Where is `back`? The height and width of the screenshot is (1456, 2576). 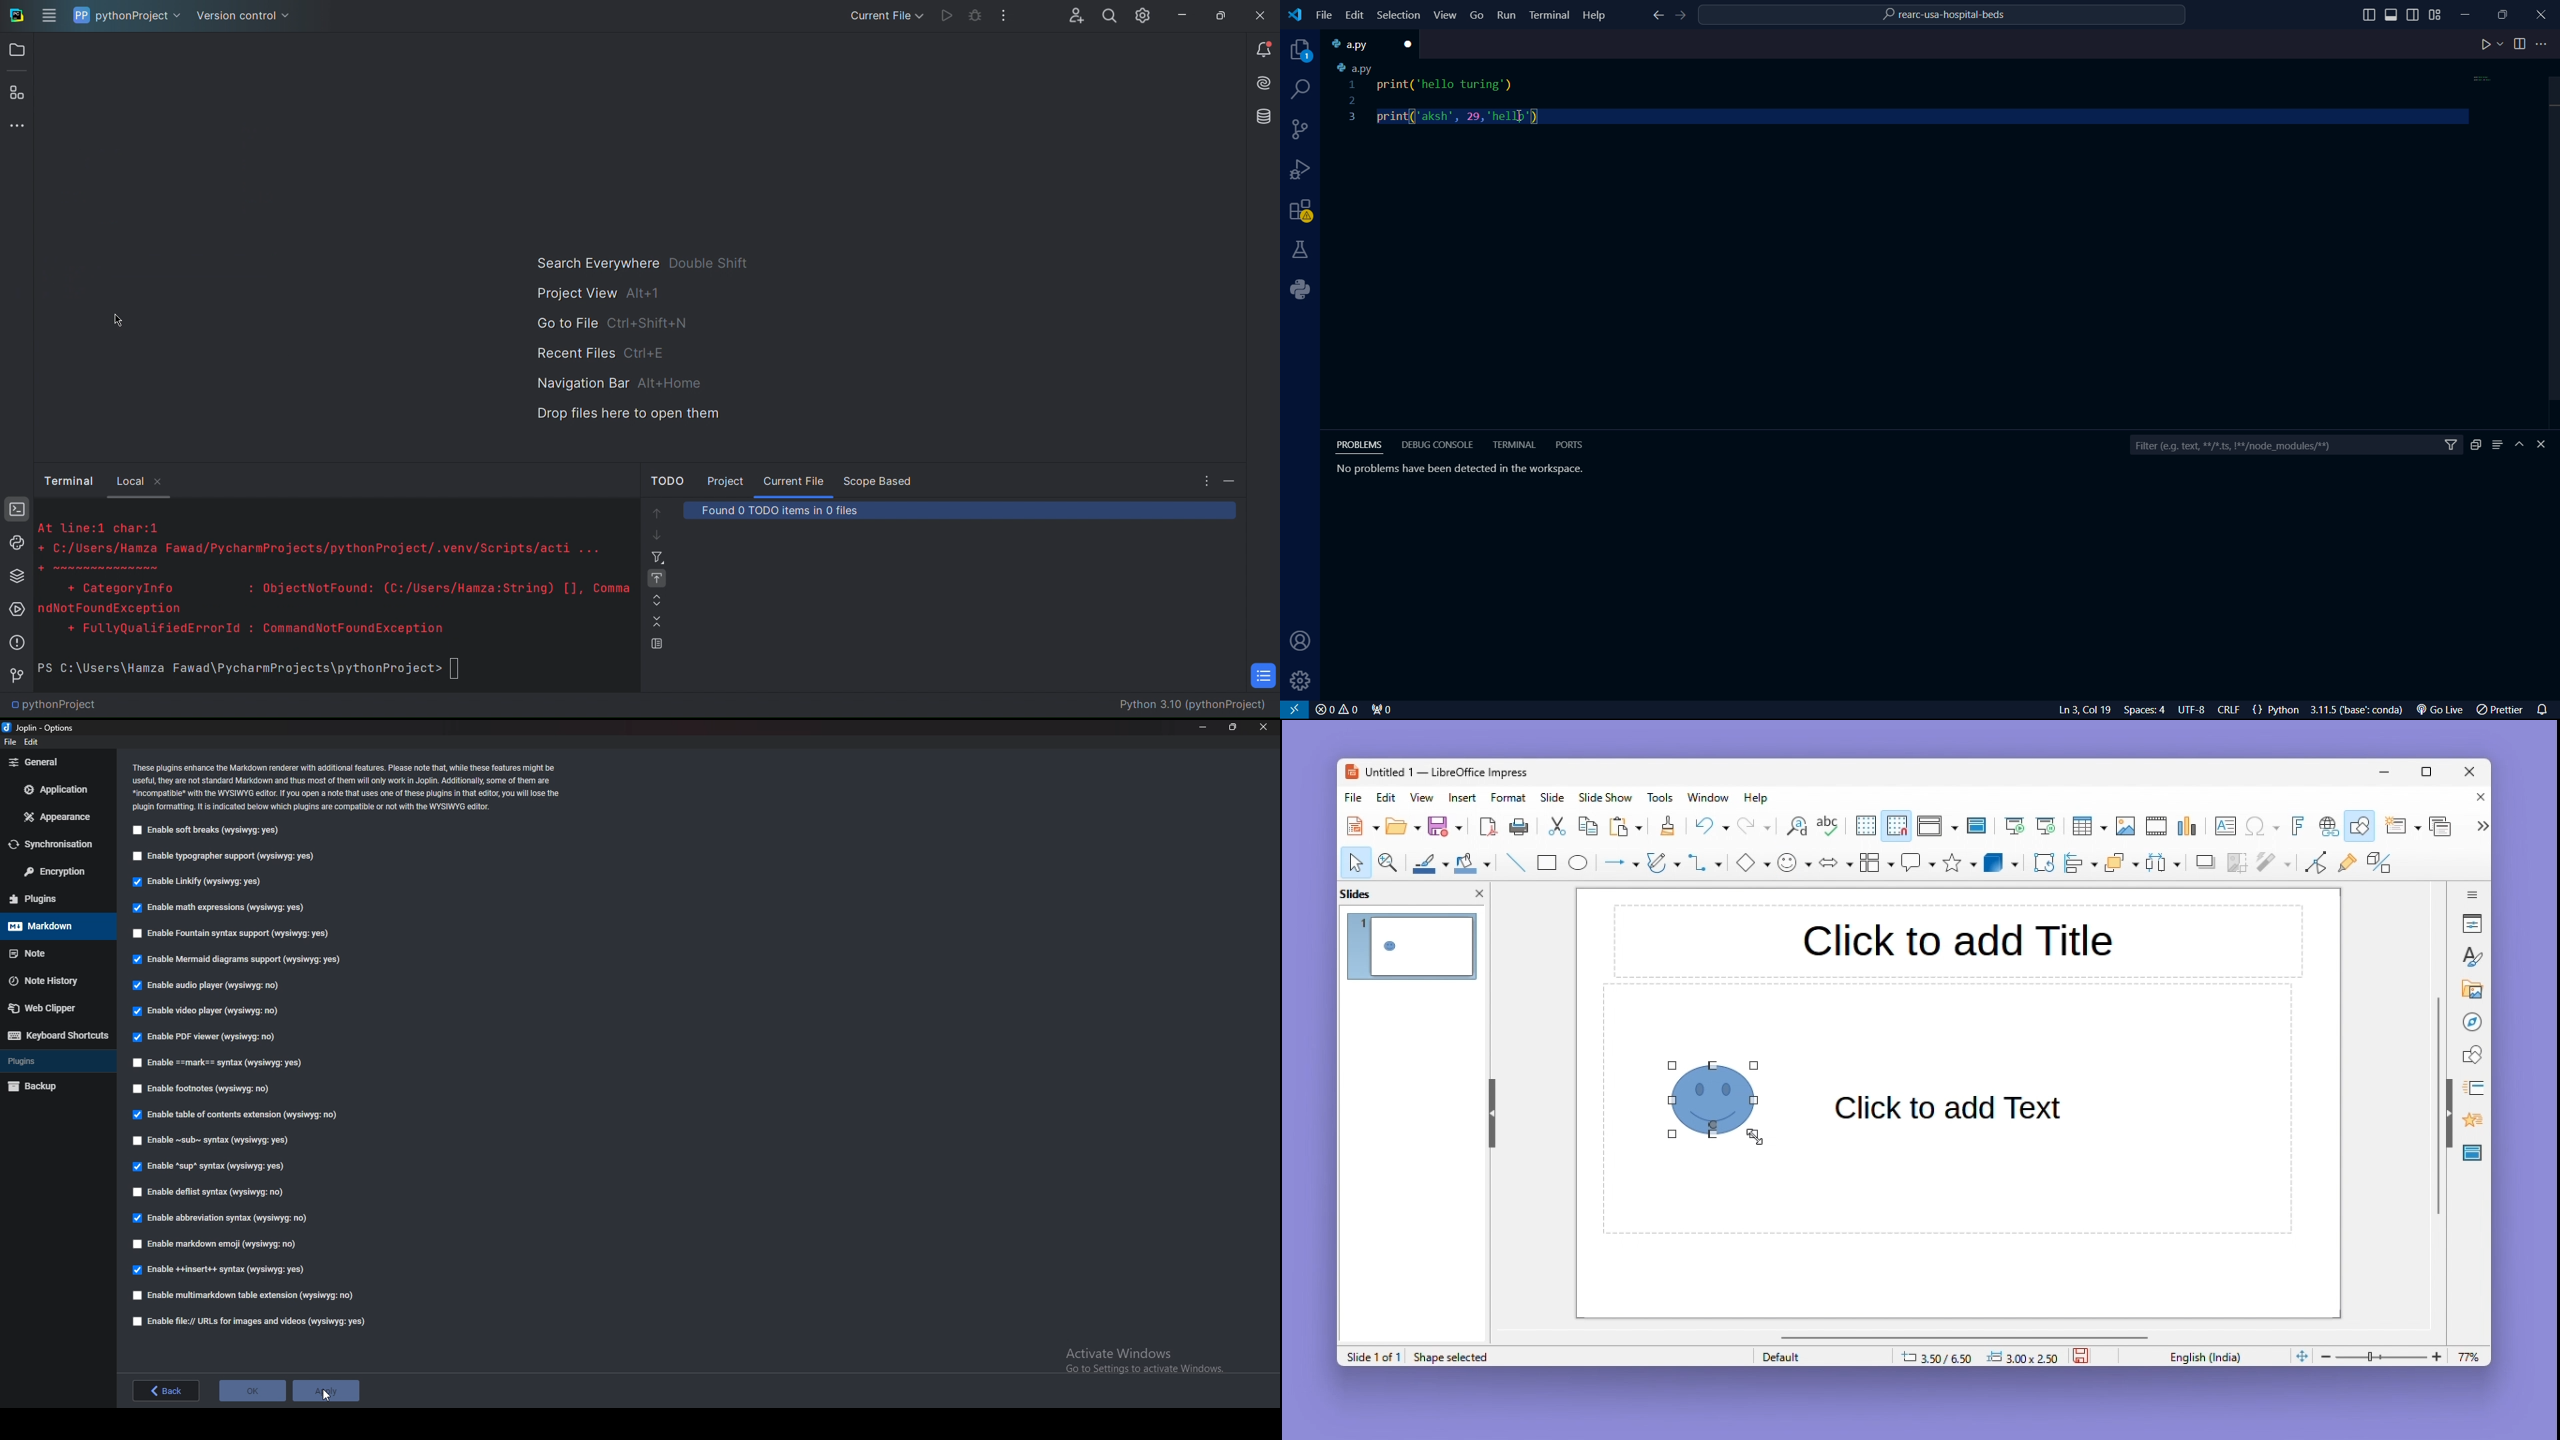 back is located at coordinates (167, 1391).